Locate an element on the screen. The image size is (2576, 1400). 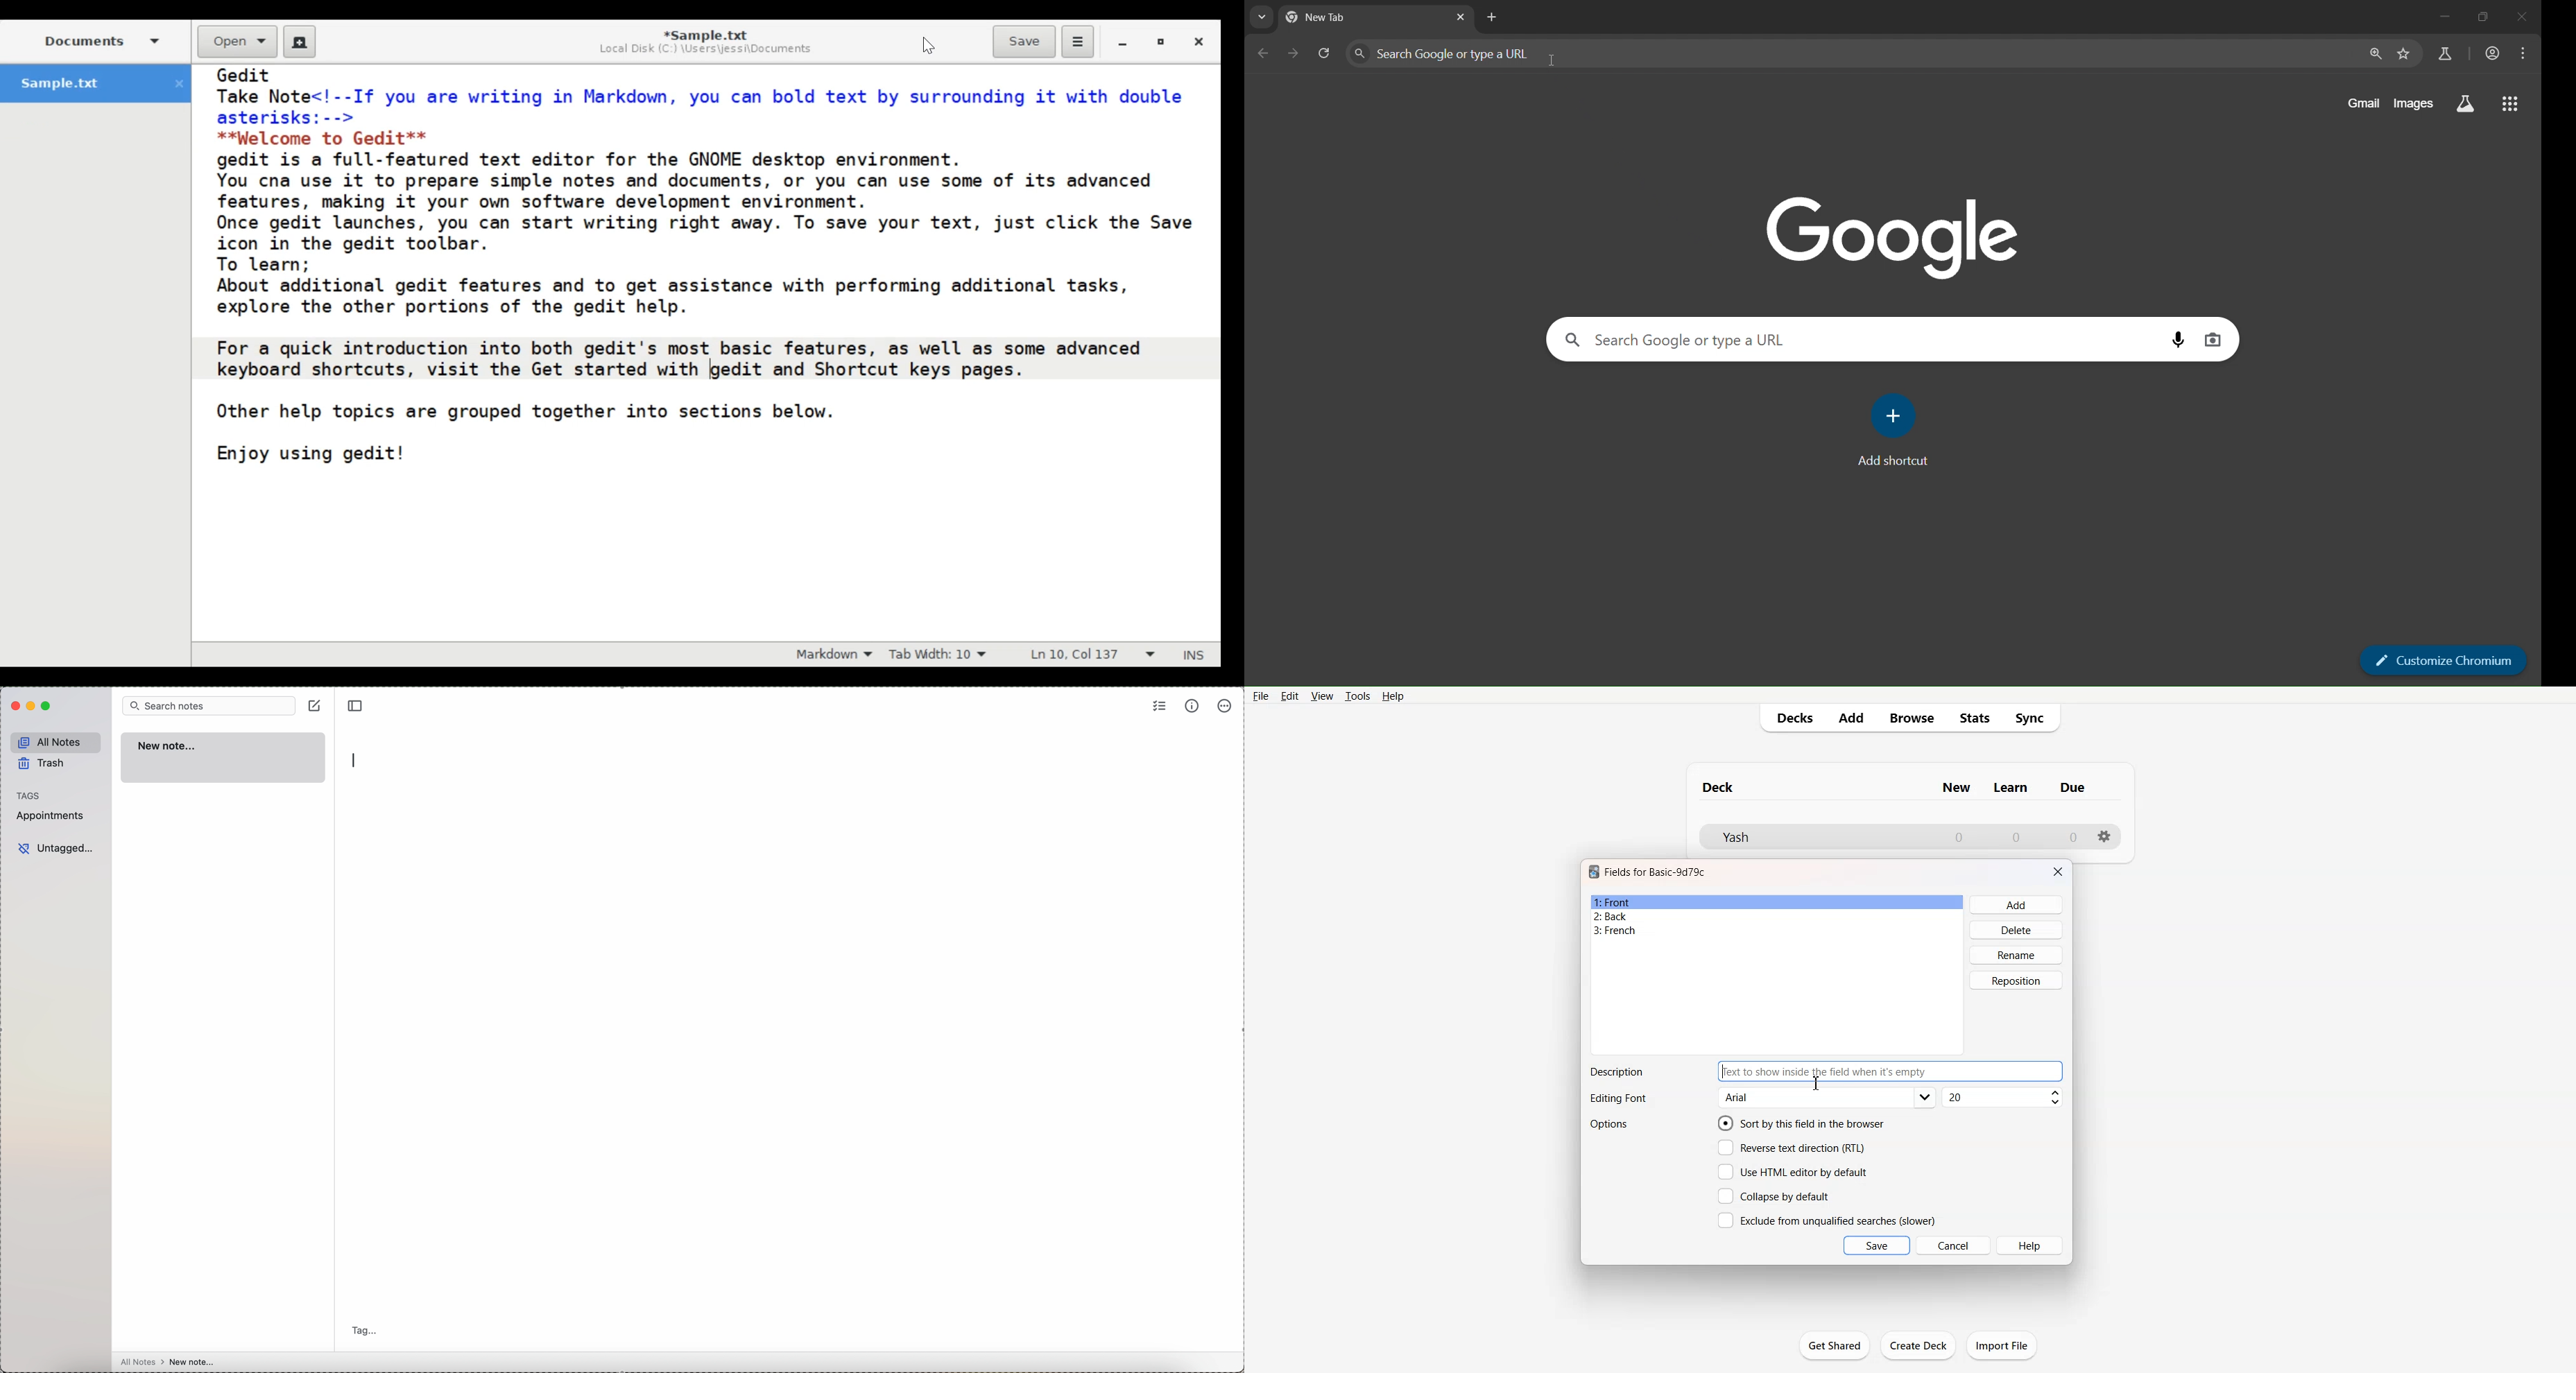
Add is located at coordinates (1850, 718).